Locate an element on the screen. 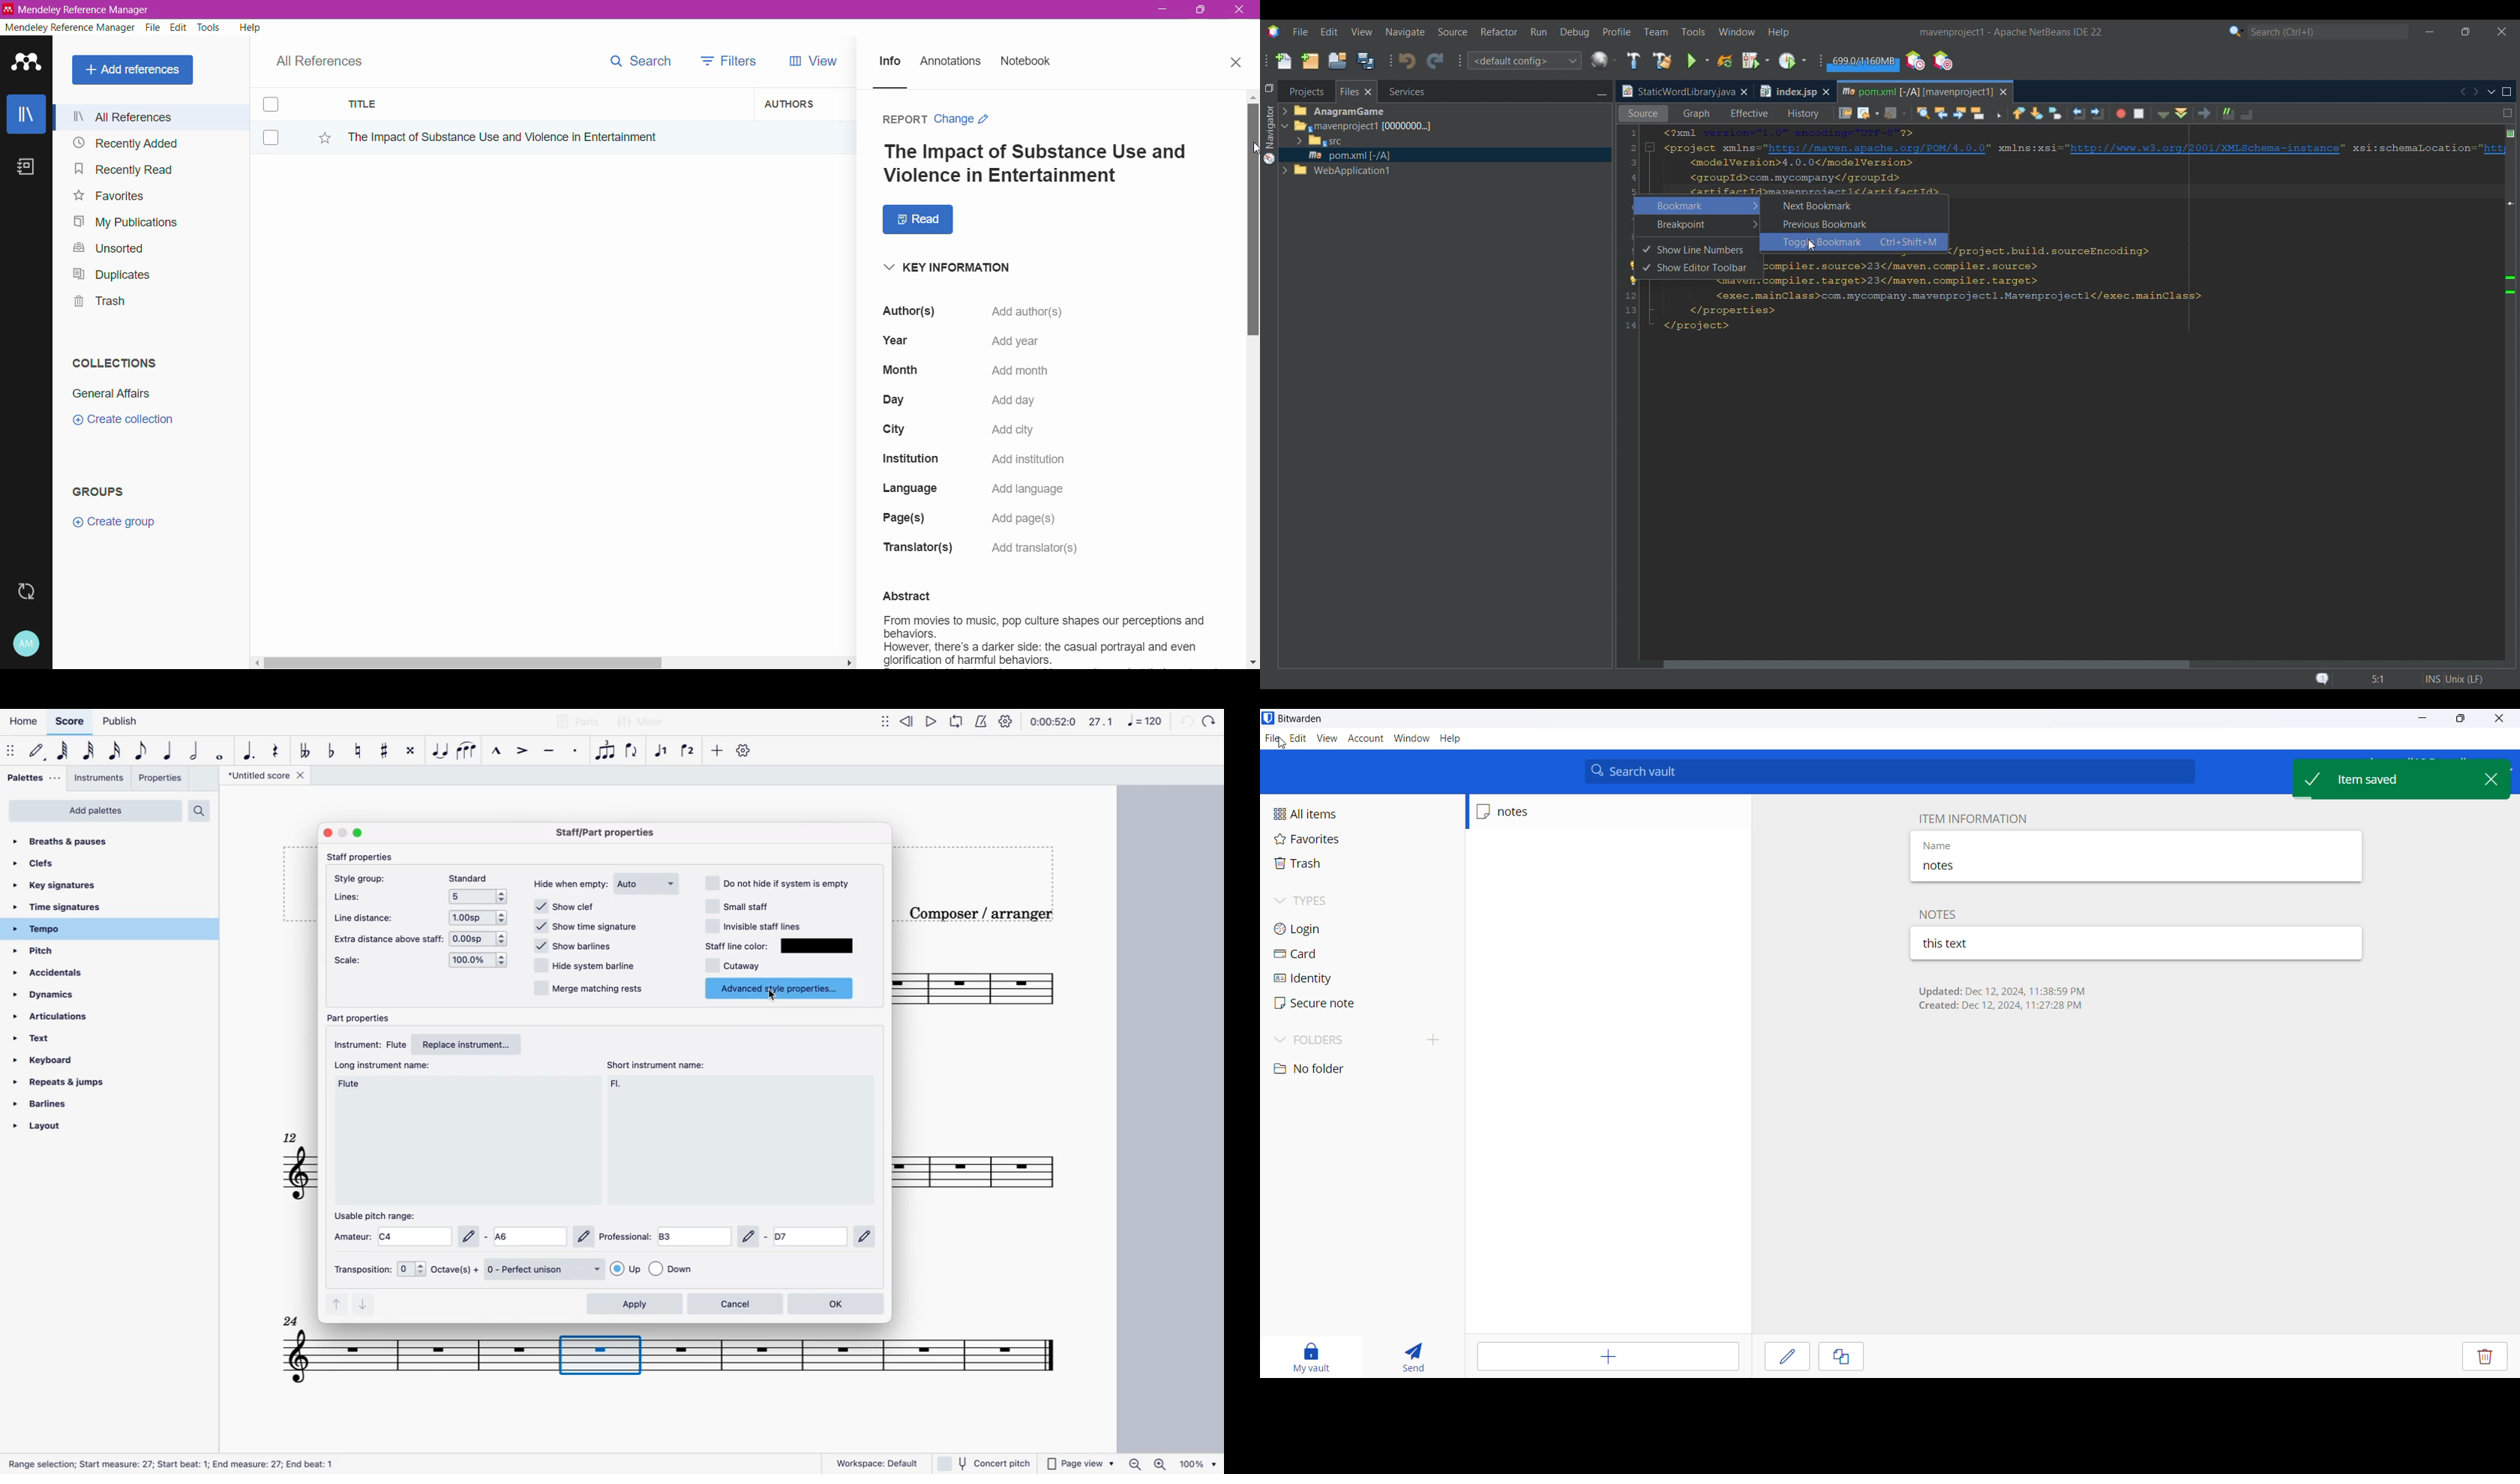 The height and width of the screenshot is (1484, 2520). play is located at coordinates (930, 721).